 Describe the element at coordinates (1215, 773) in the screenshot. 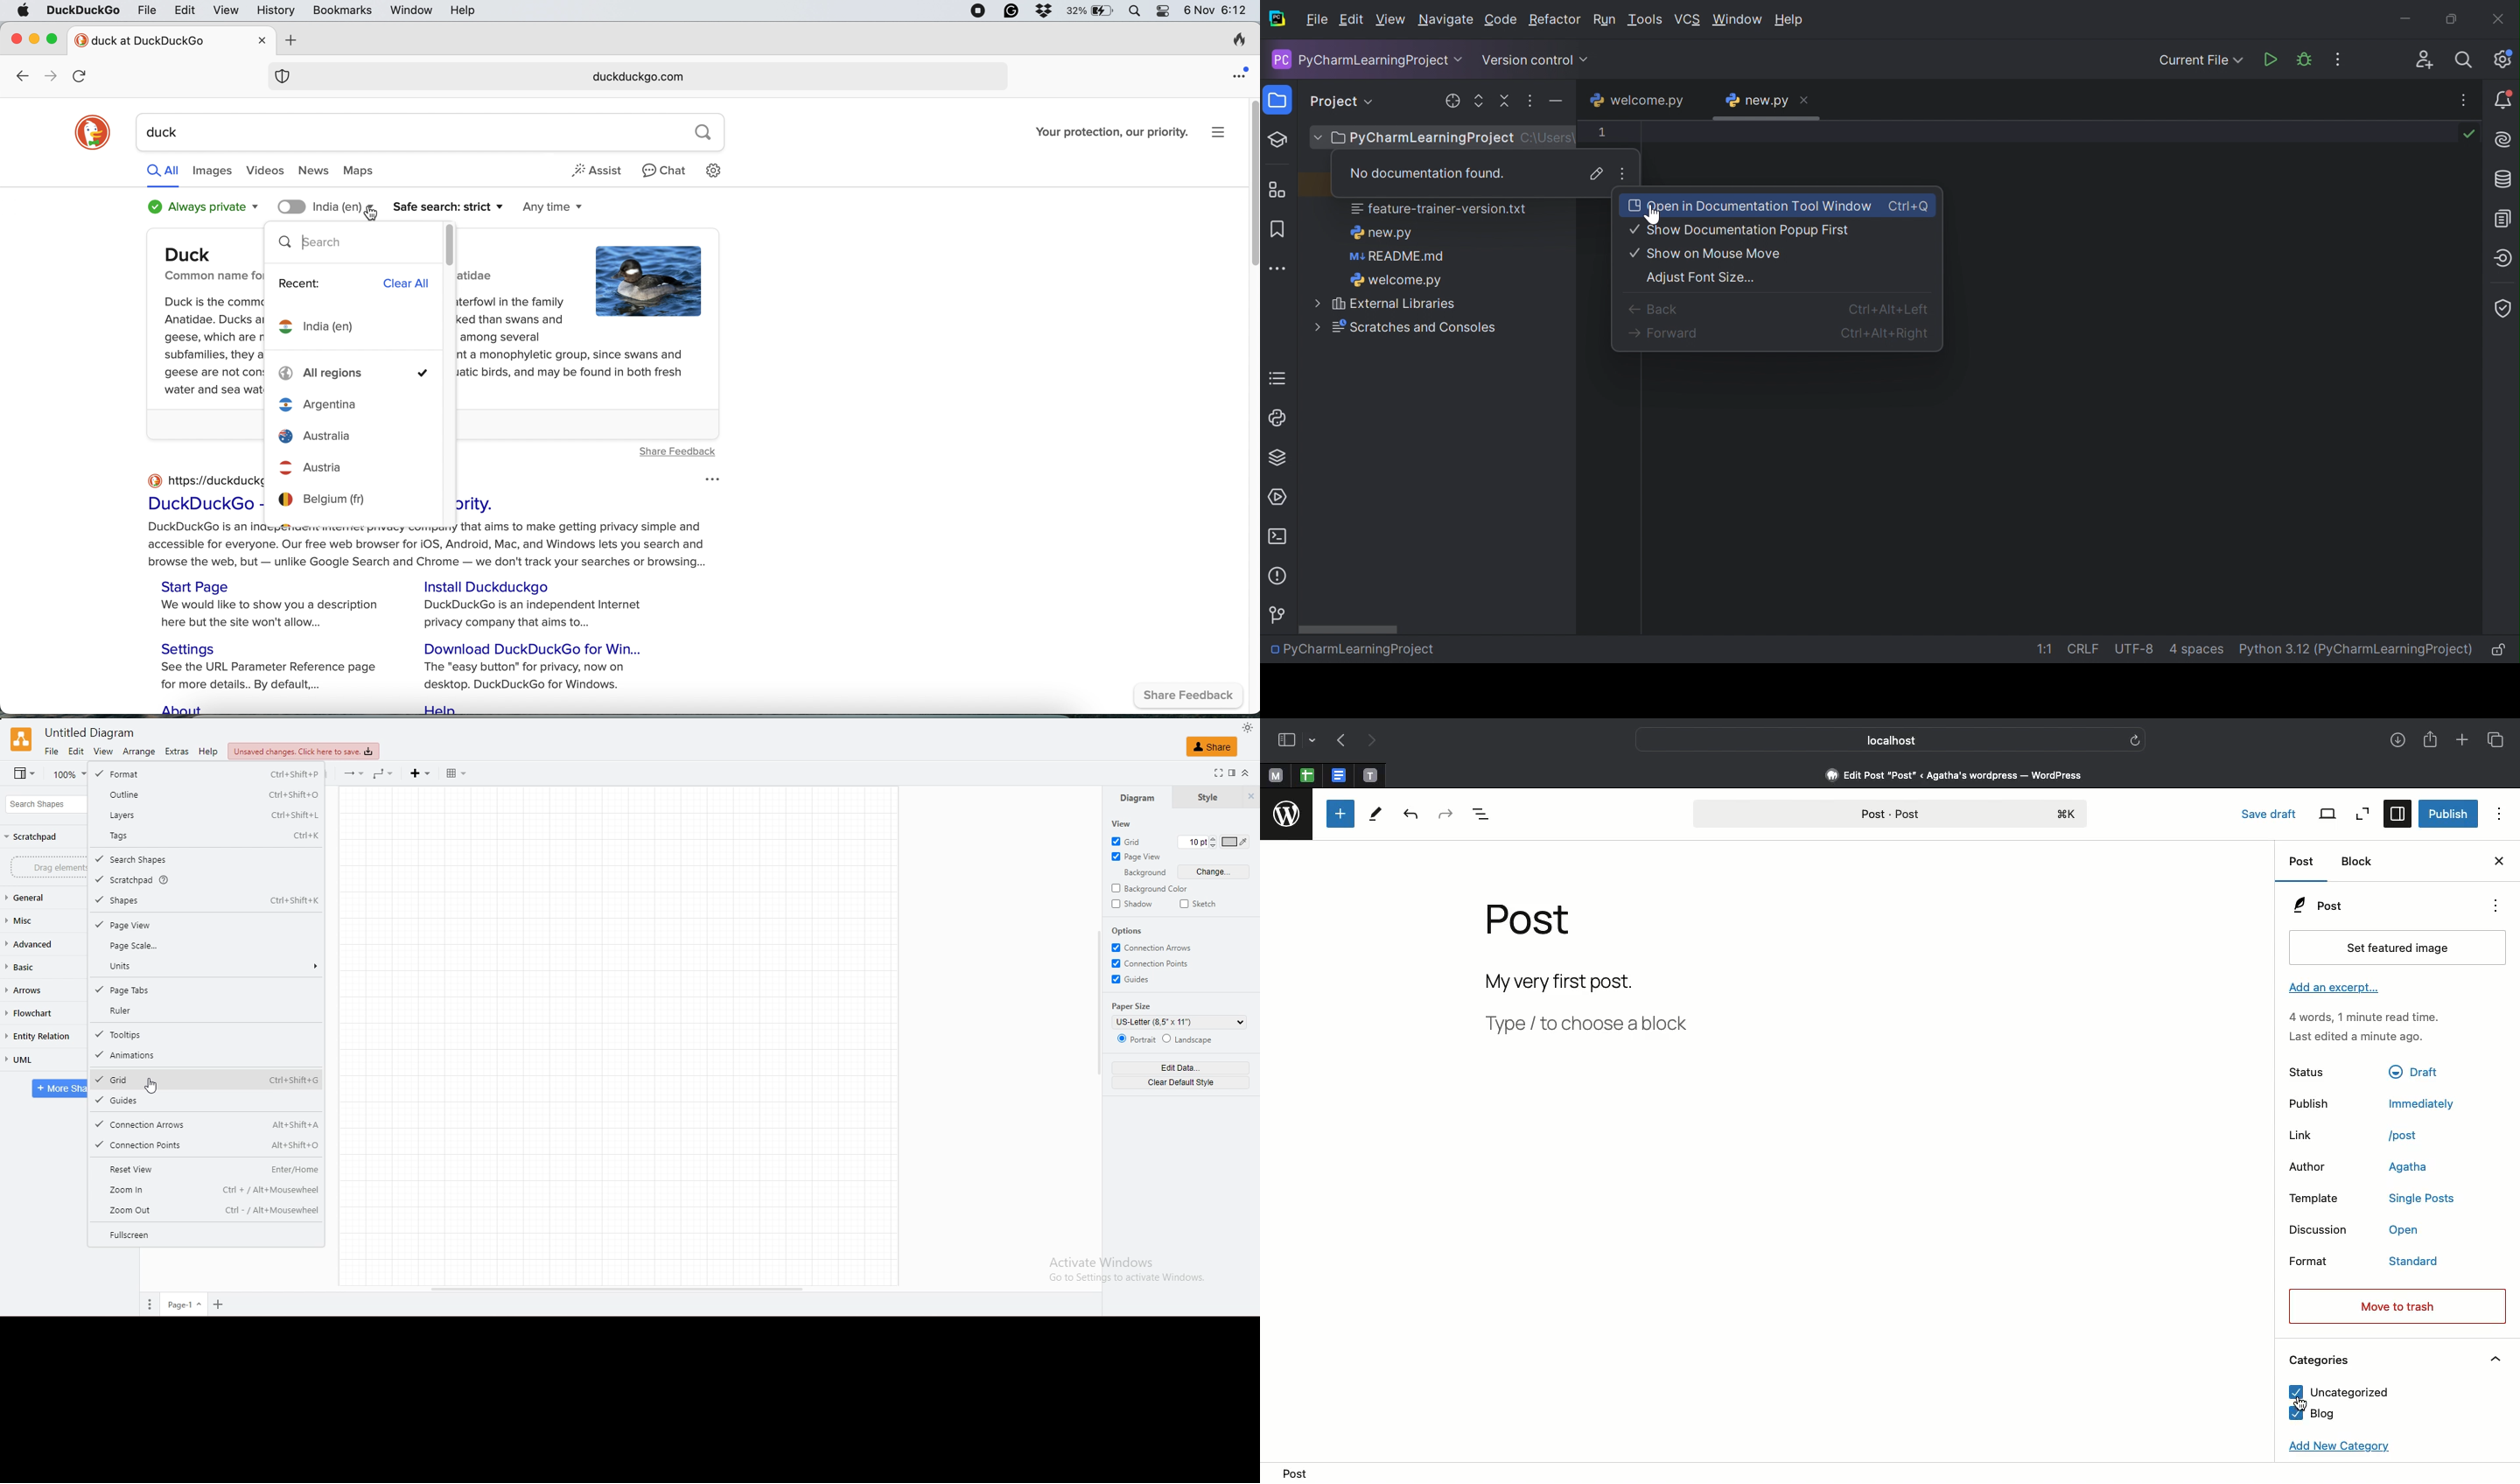

I see `full screen` at that location.